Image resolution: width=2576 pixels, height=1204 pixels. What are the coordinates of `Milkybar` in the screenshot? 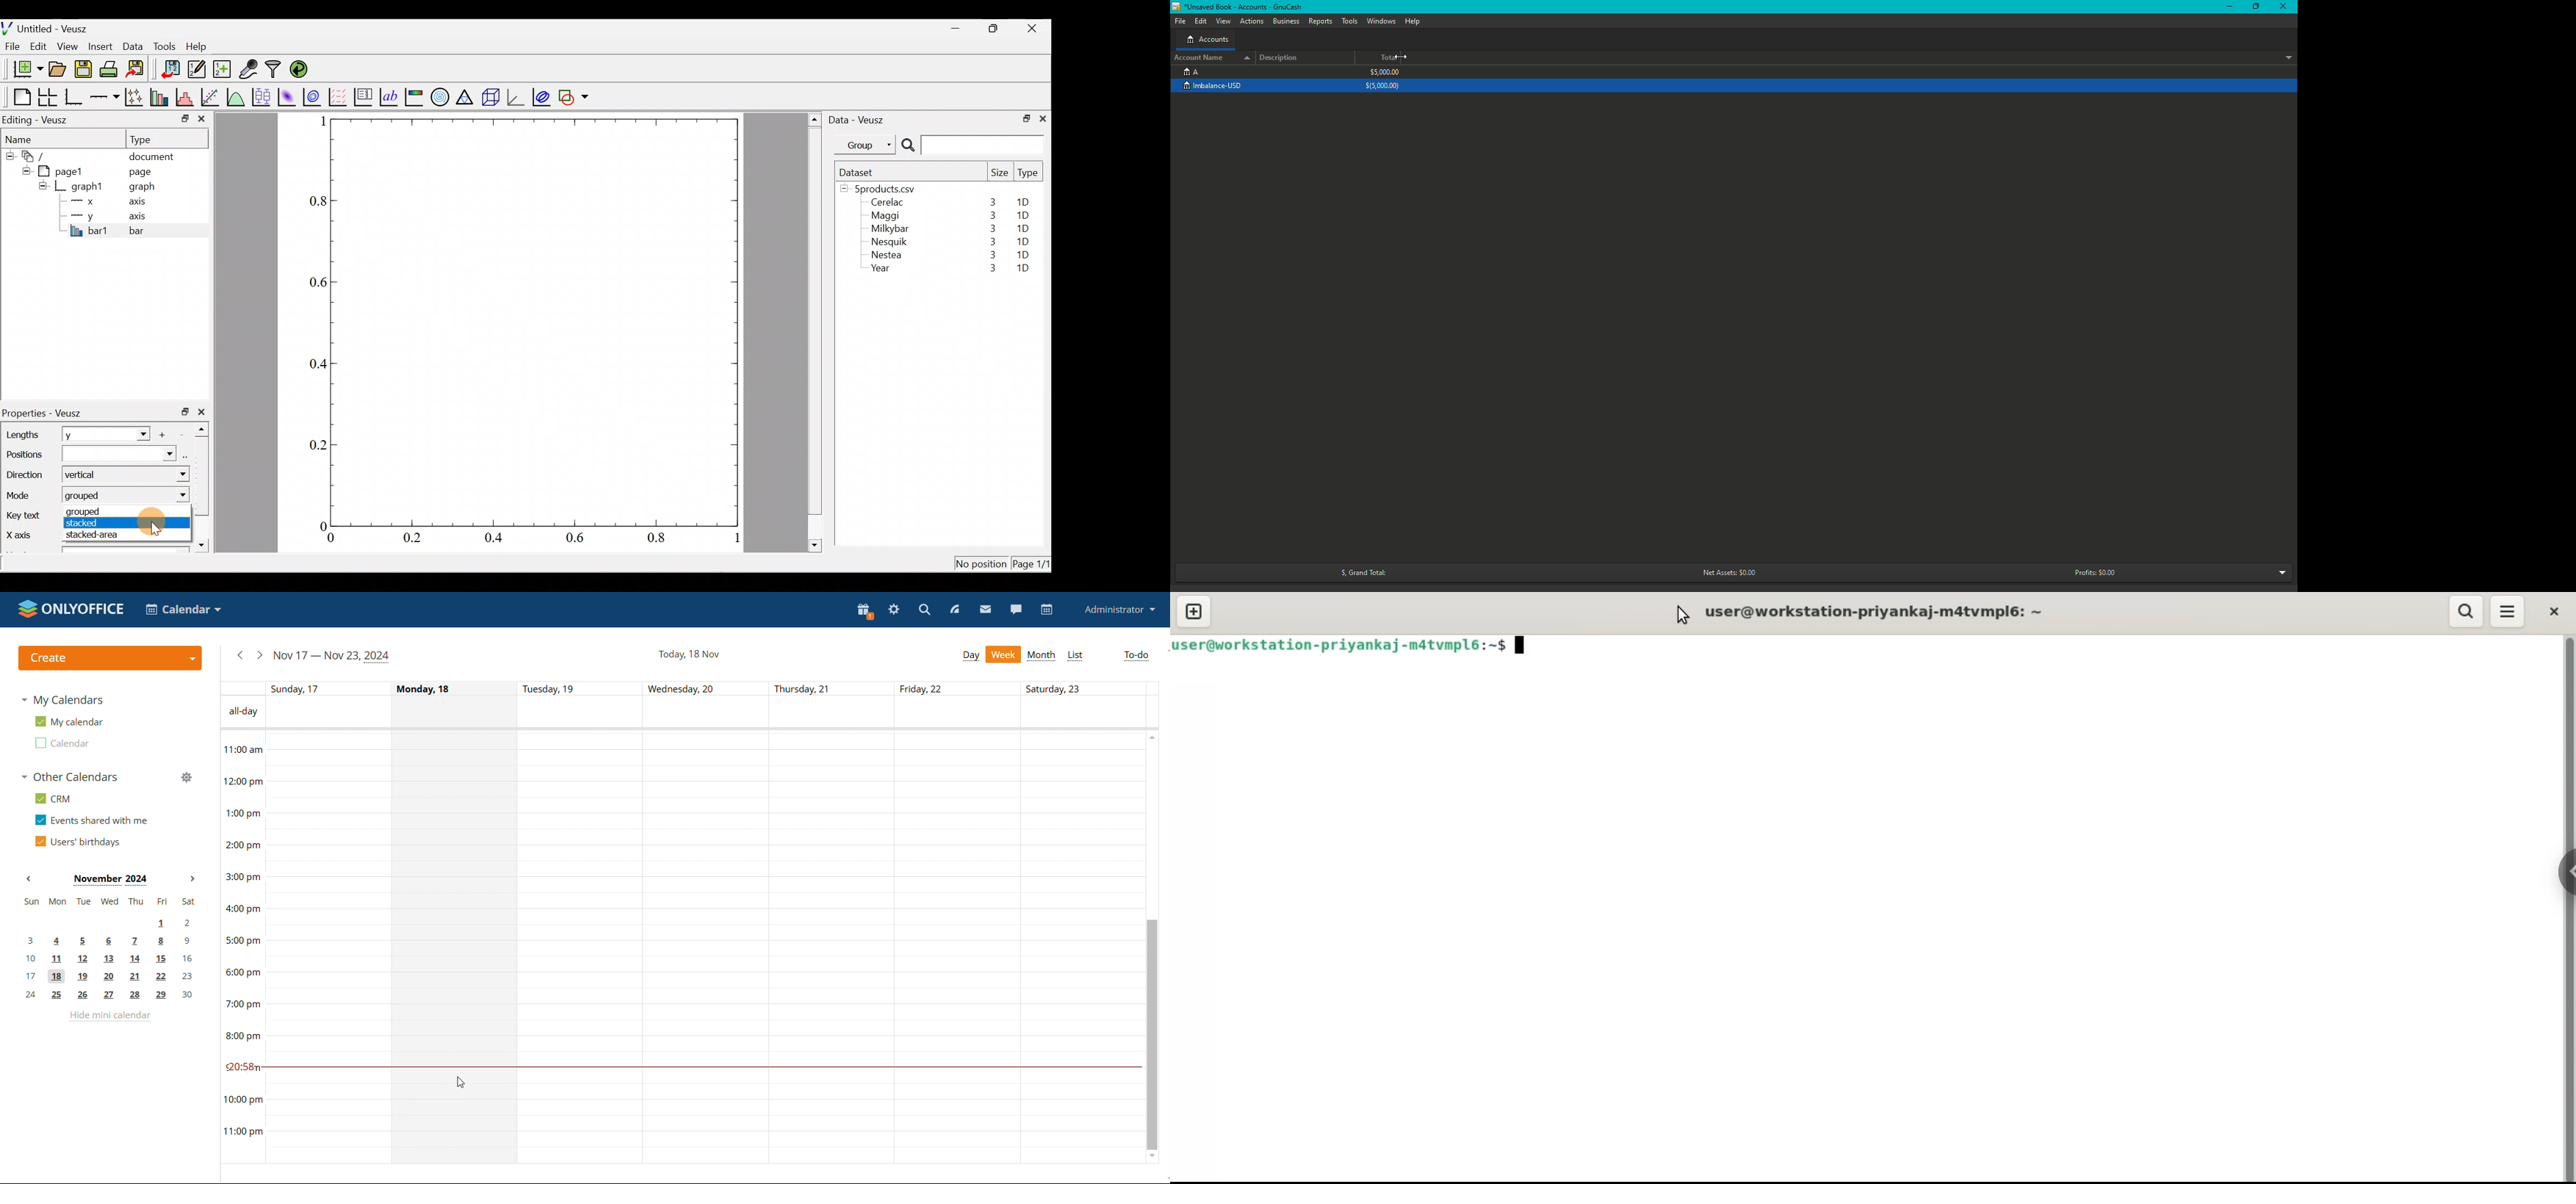 It's located at (887, 230).